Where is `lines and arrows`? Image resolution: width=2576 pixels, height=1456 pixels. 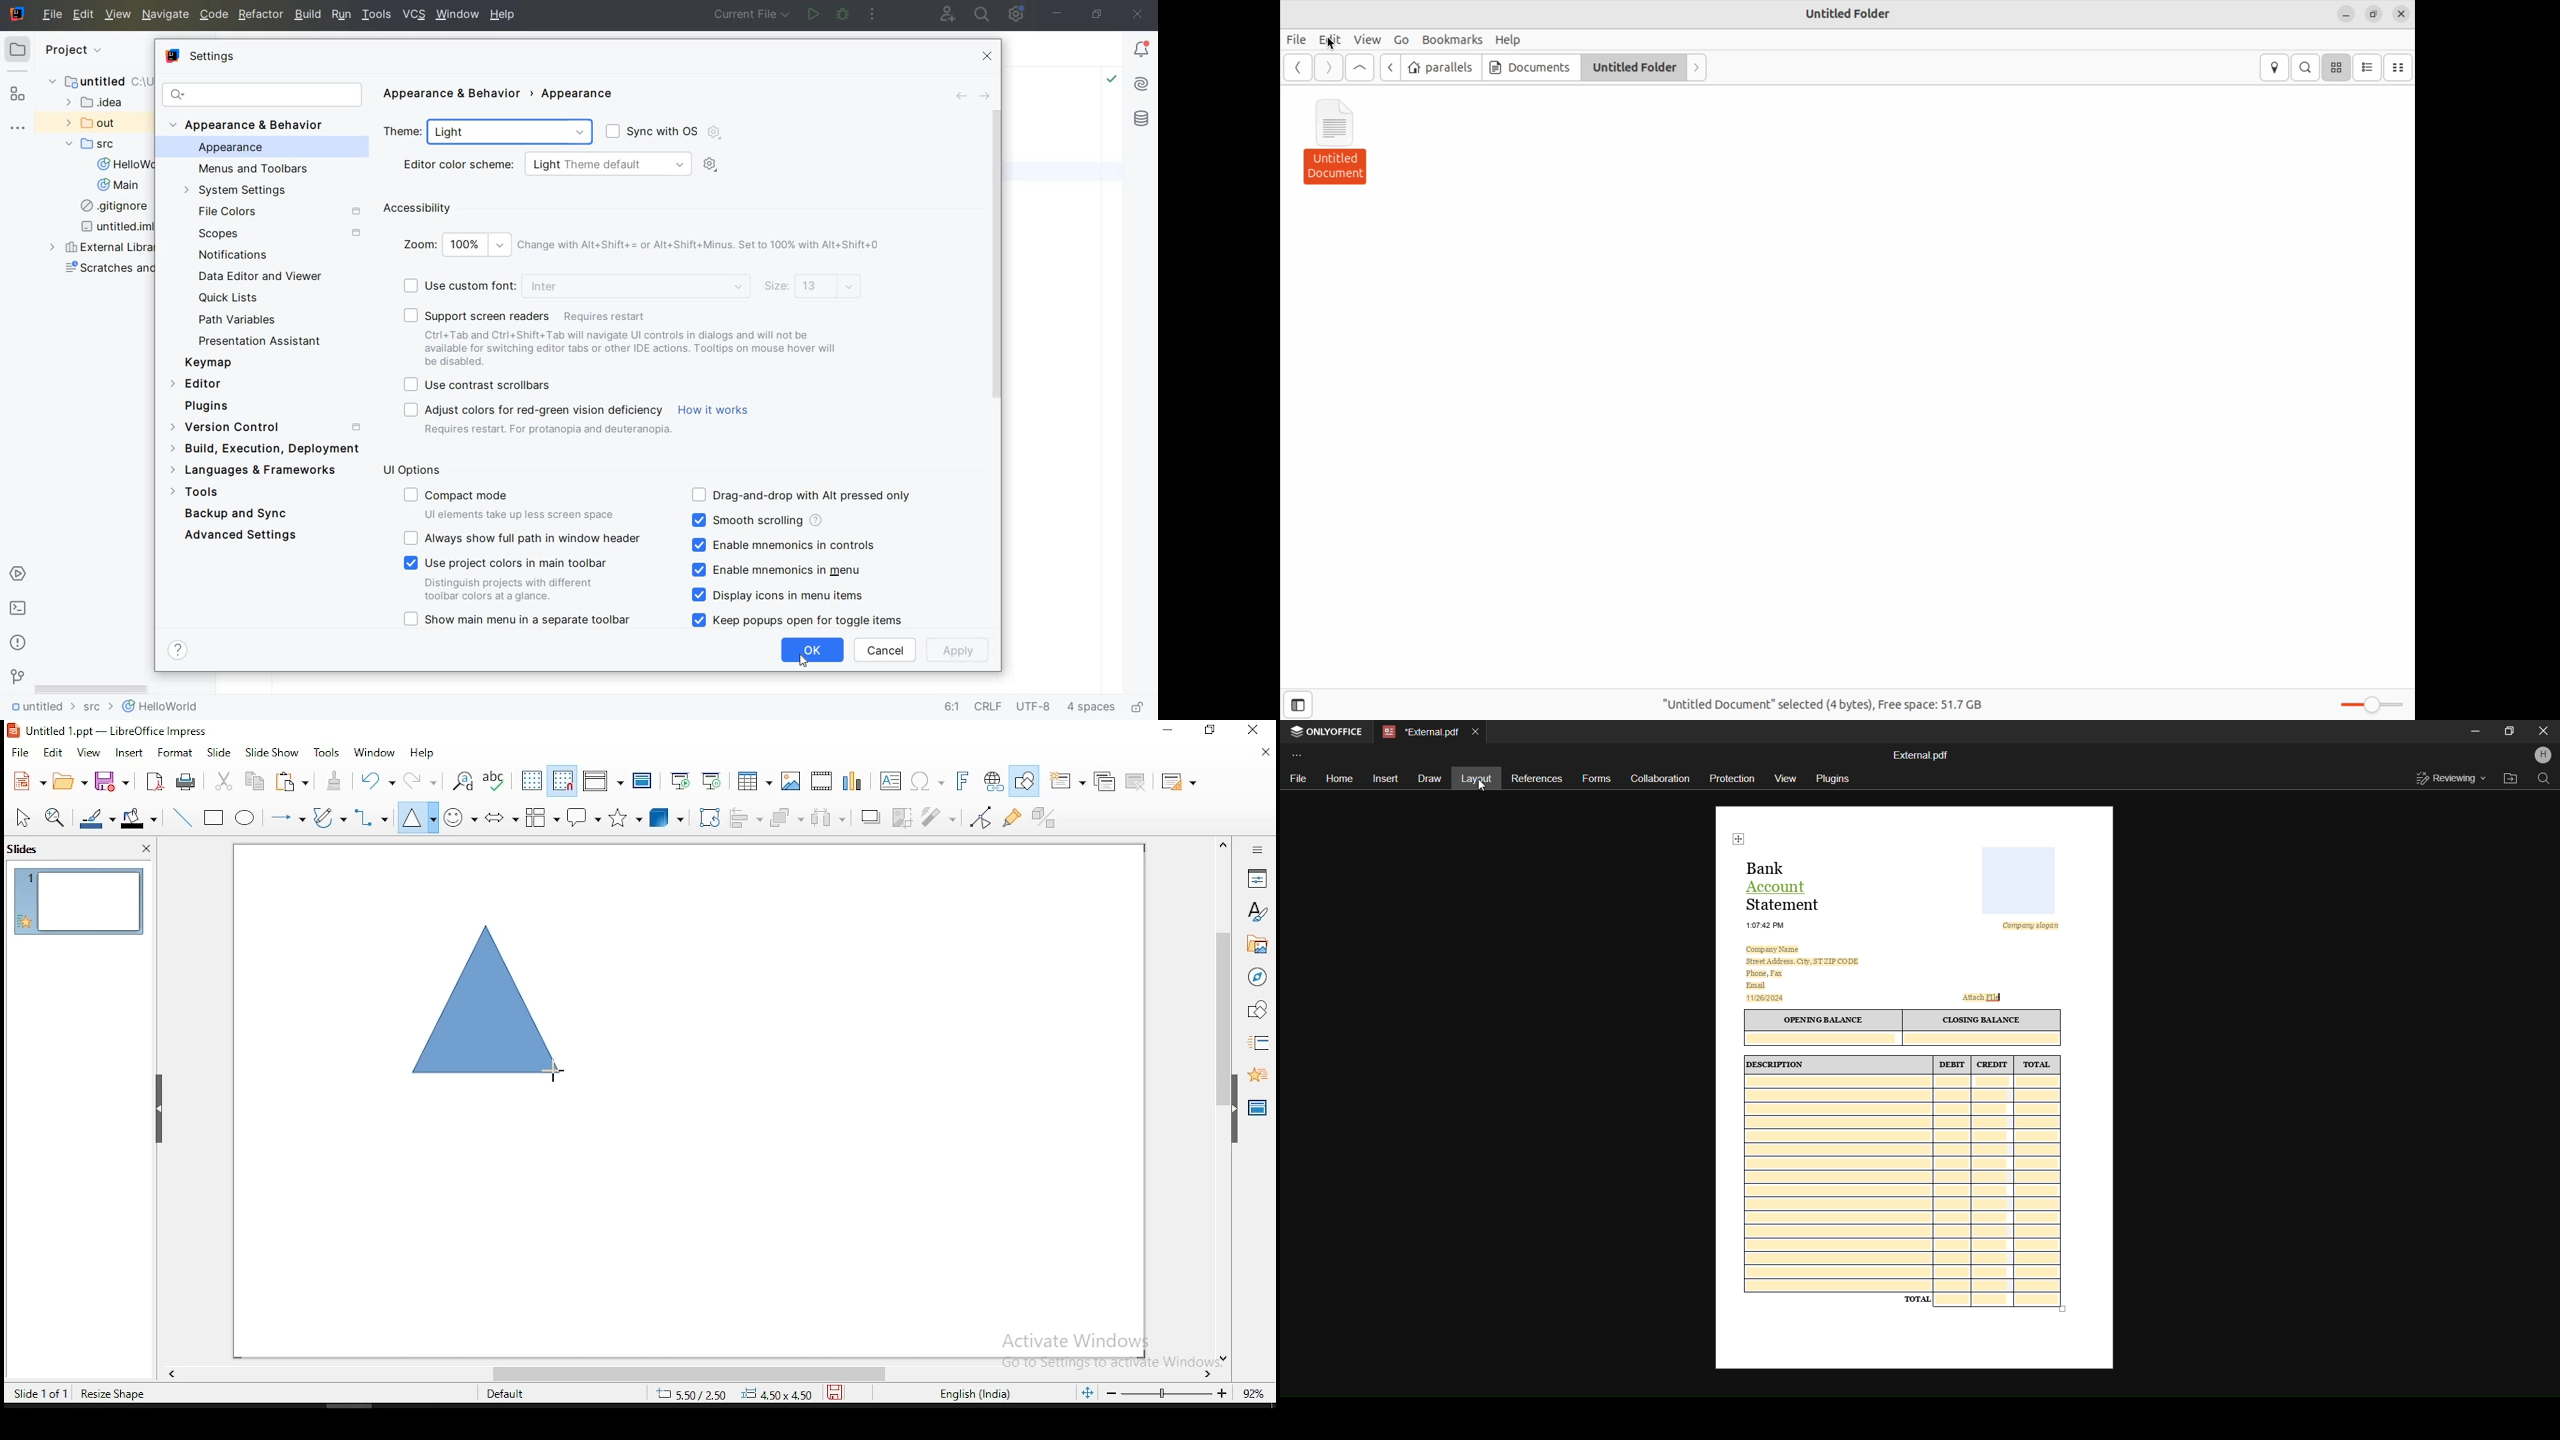
lines and arrows is located at coordinates (290, 819).